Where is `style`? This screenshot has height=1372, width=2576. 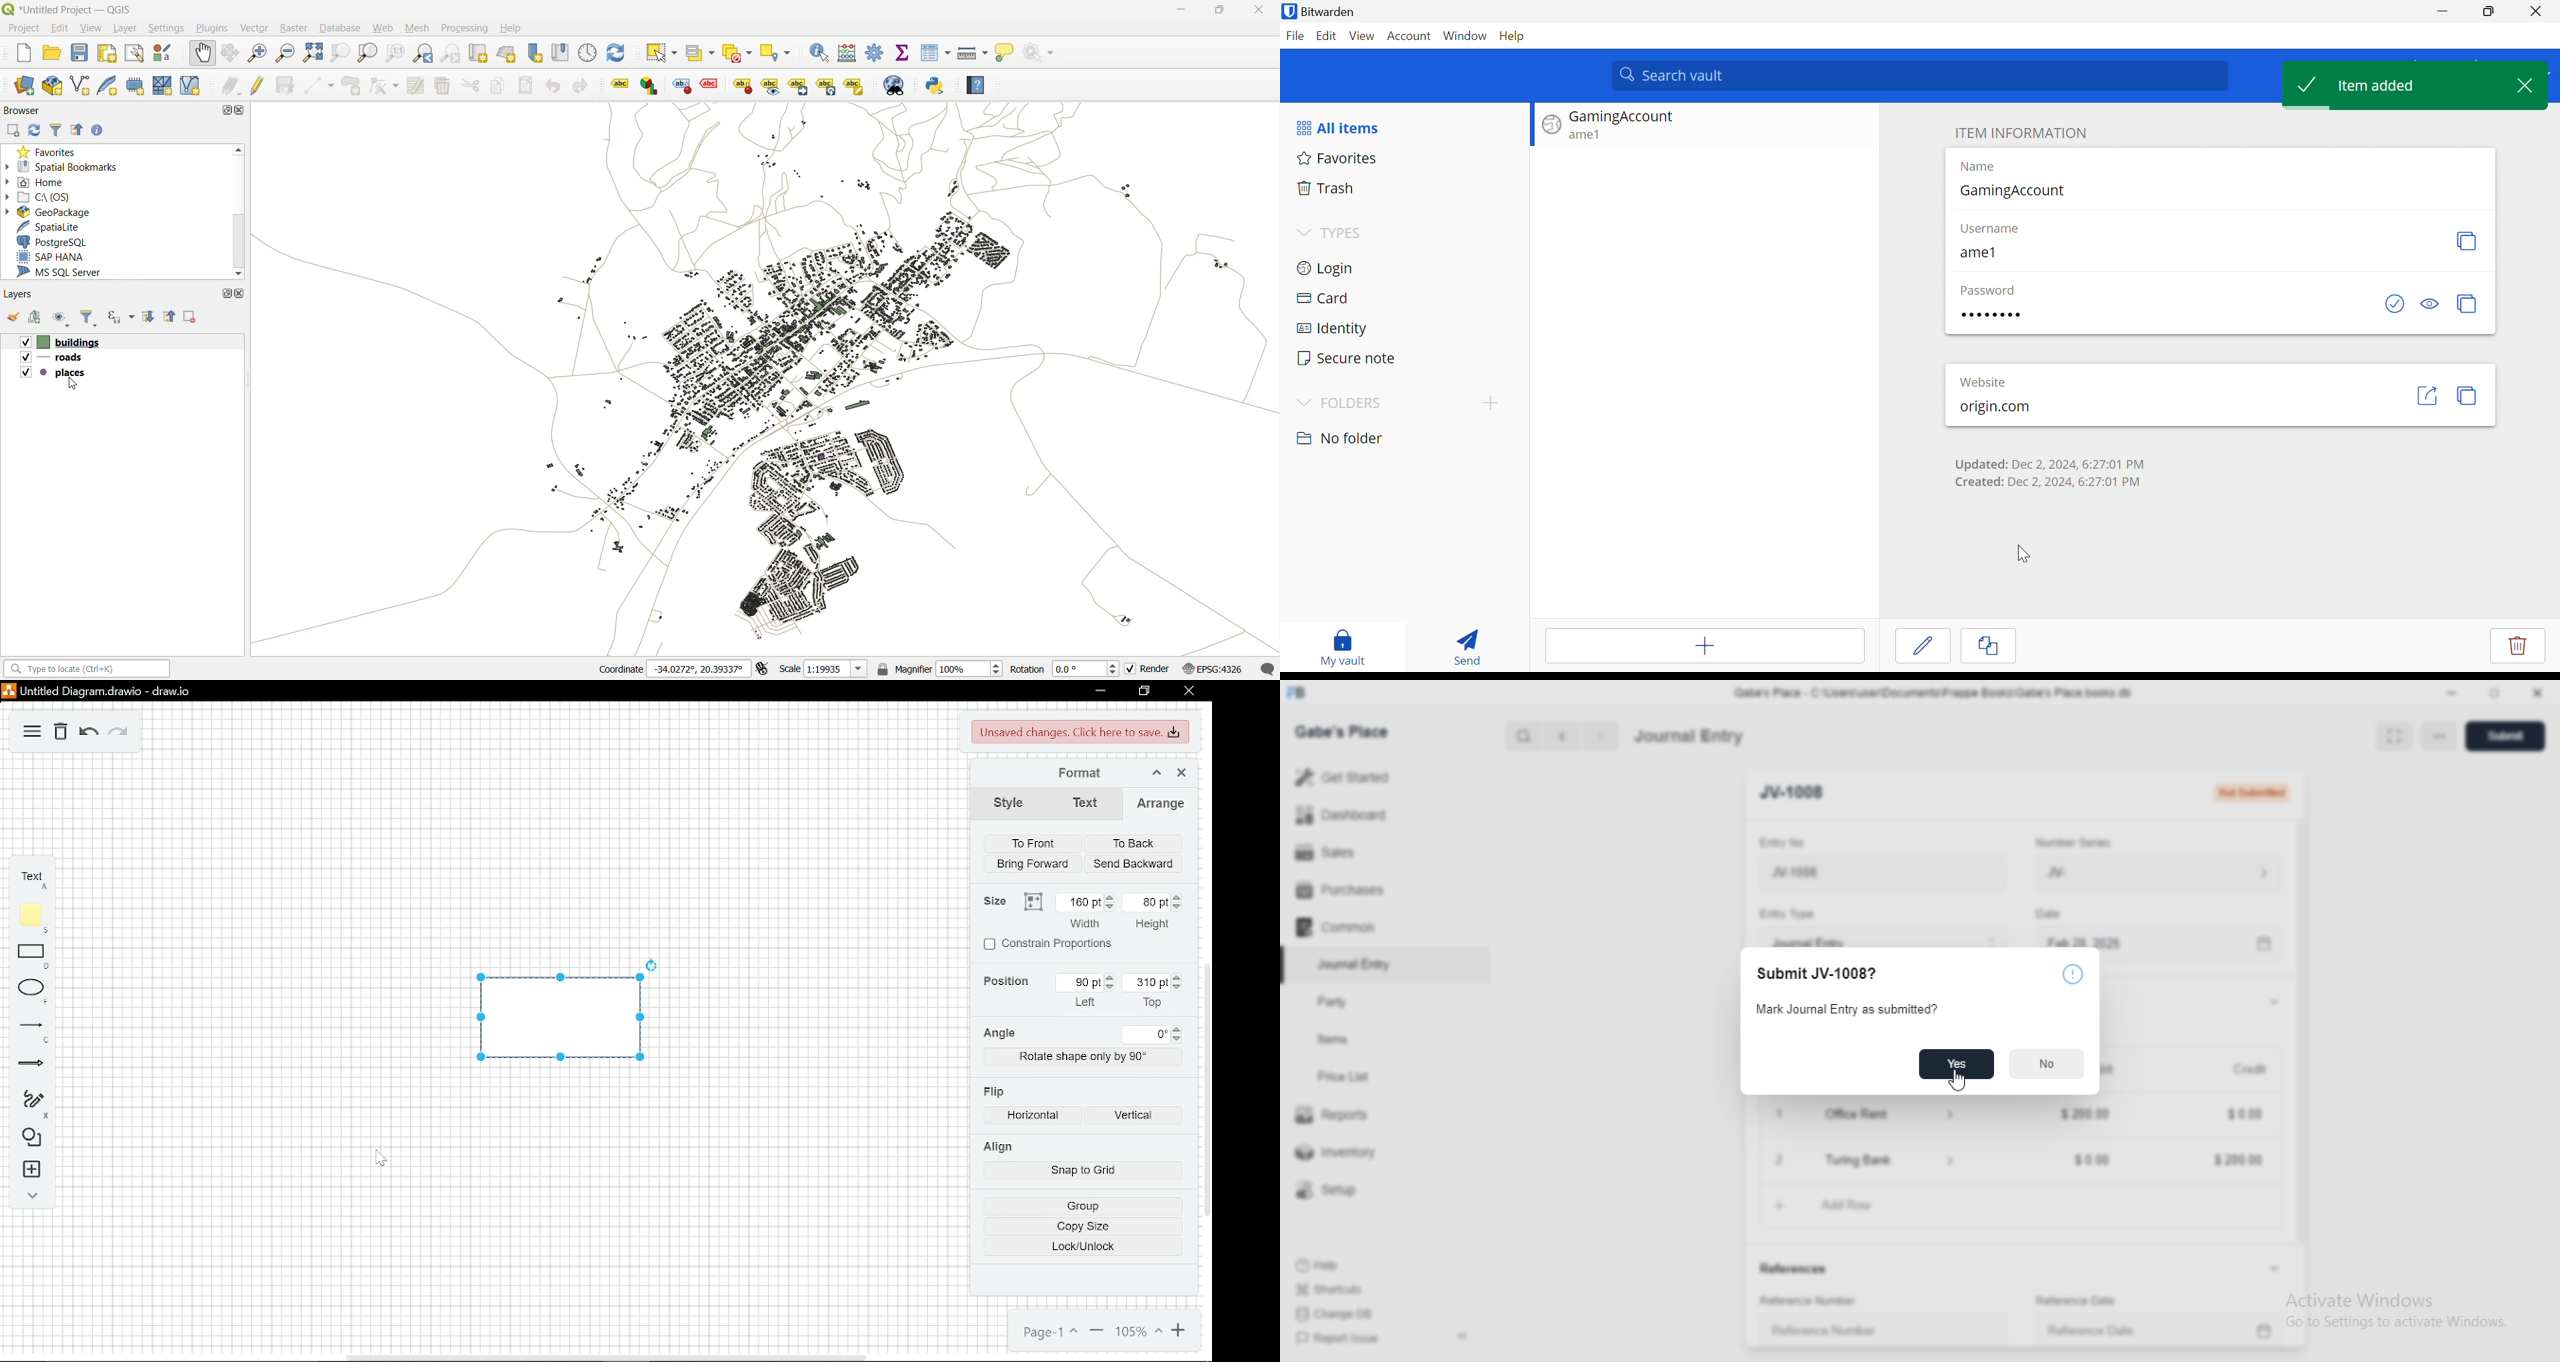
style is located at coordinates (1007, 804).